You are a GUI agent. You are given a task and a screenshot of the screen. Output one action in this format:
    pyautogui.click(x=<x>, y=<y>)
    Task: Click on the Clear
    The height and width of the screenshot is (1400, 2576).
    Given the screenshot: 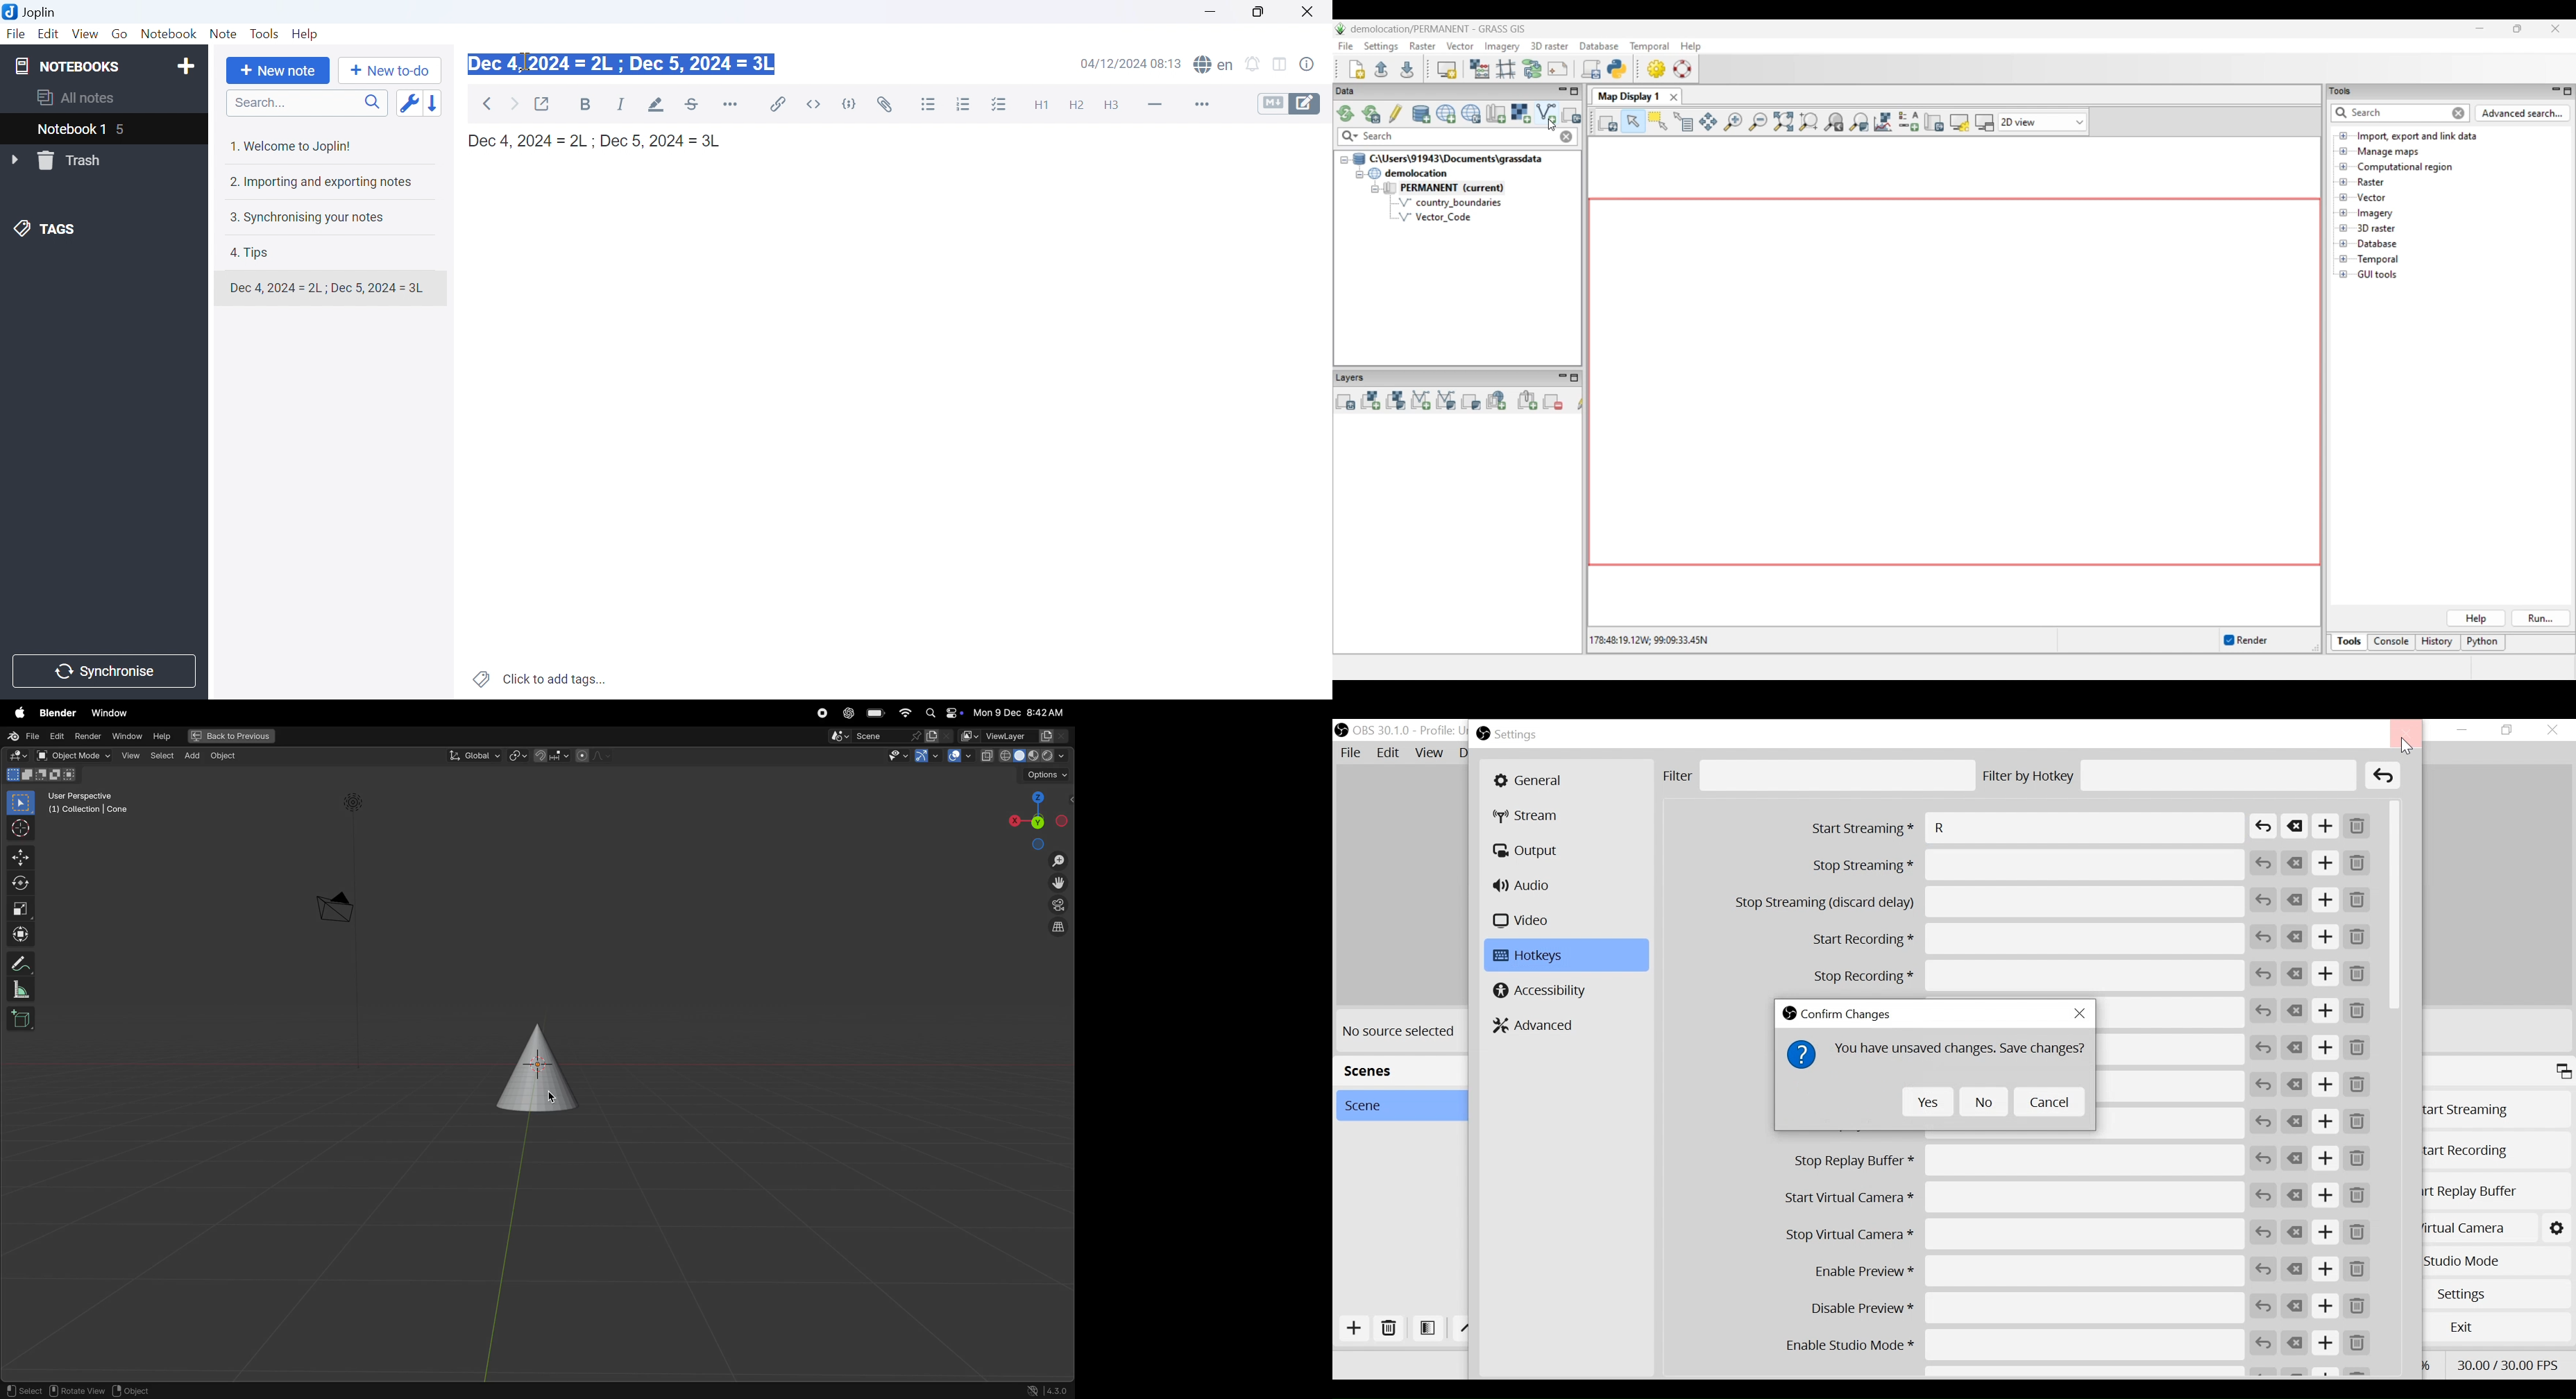 What is the action you would take?
    pyautogui.click(x=2295, y=900)
    